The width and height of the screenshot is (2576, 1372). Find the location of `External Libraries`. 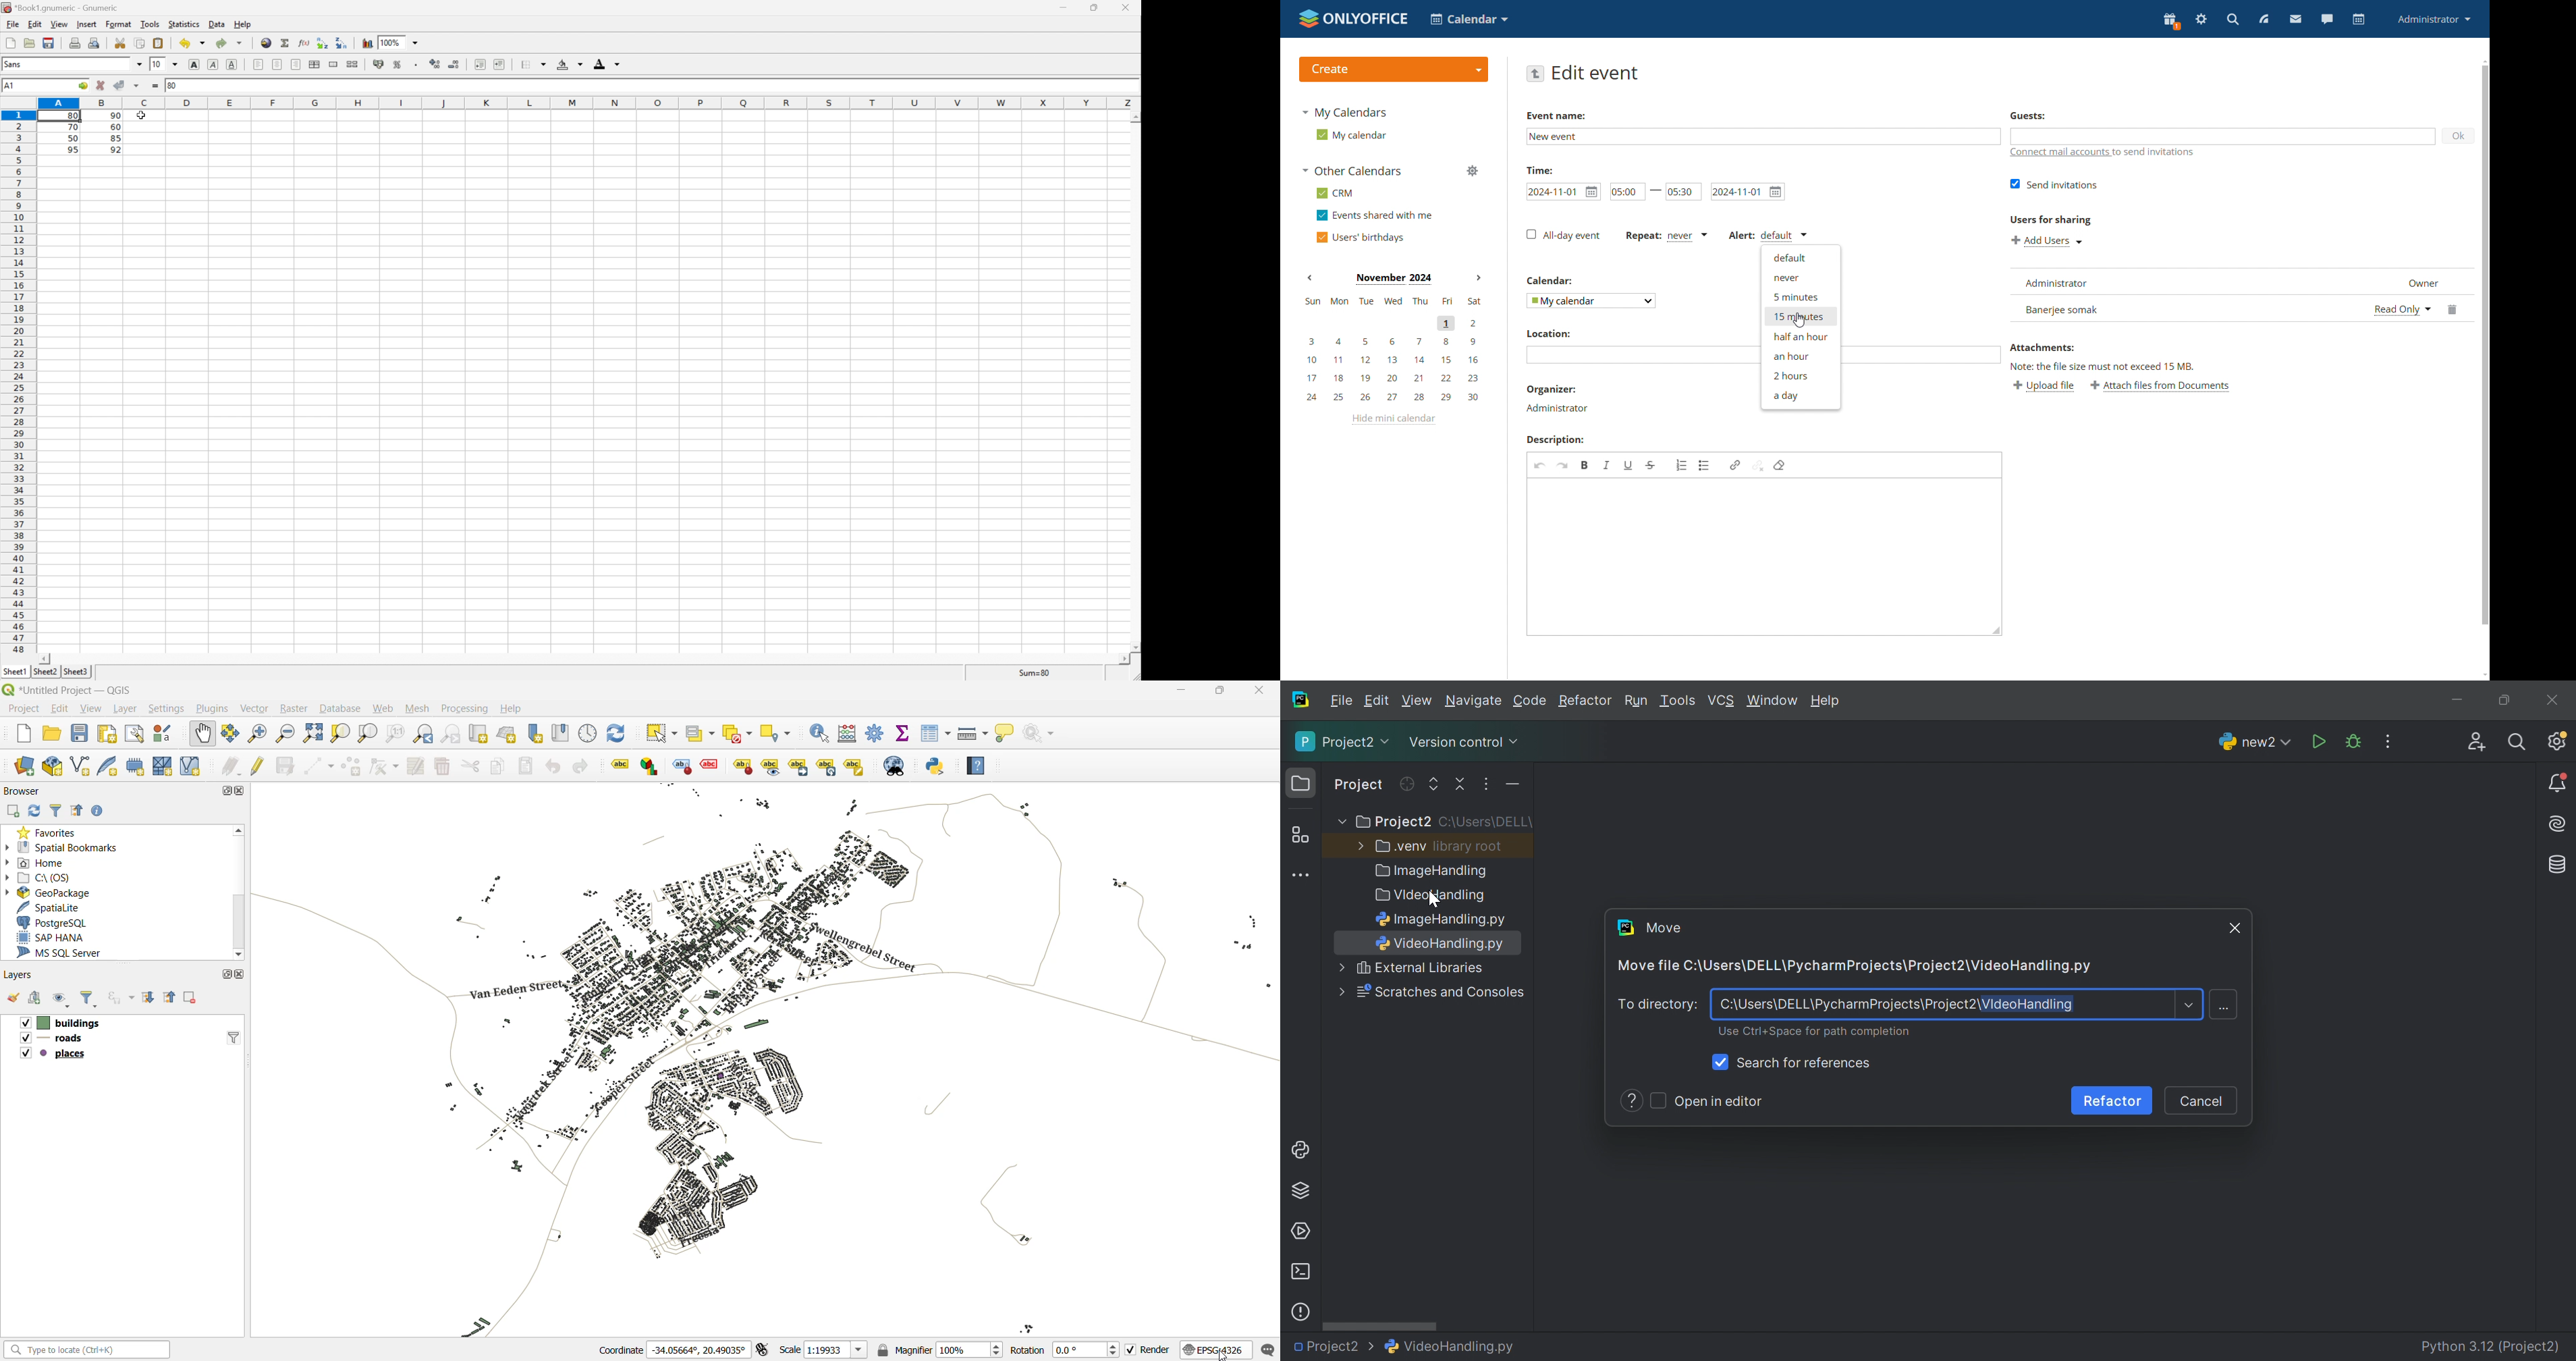

External Libraries is located at coordinates (1421, 968).